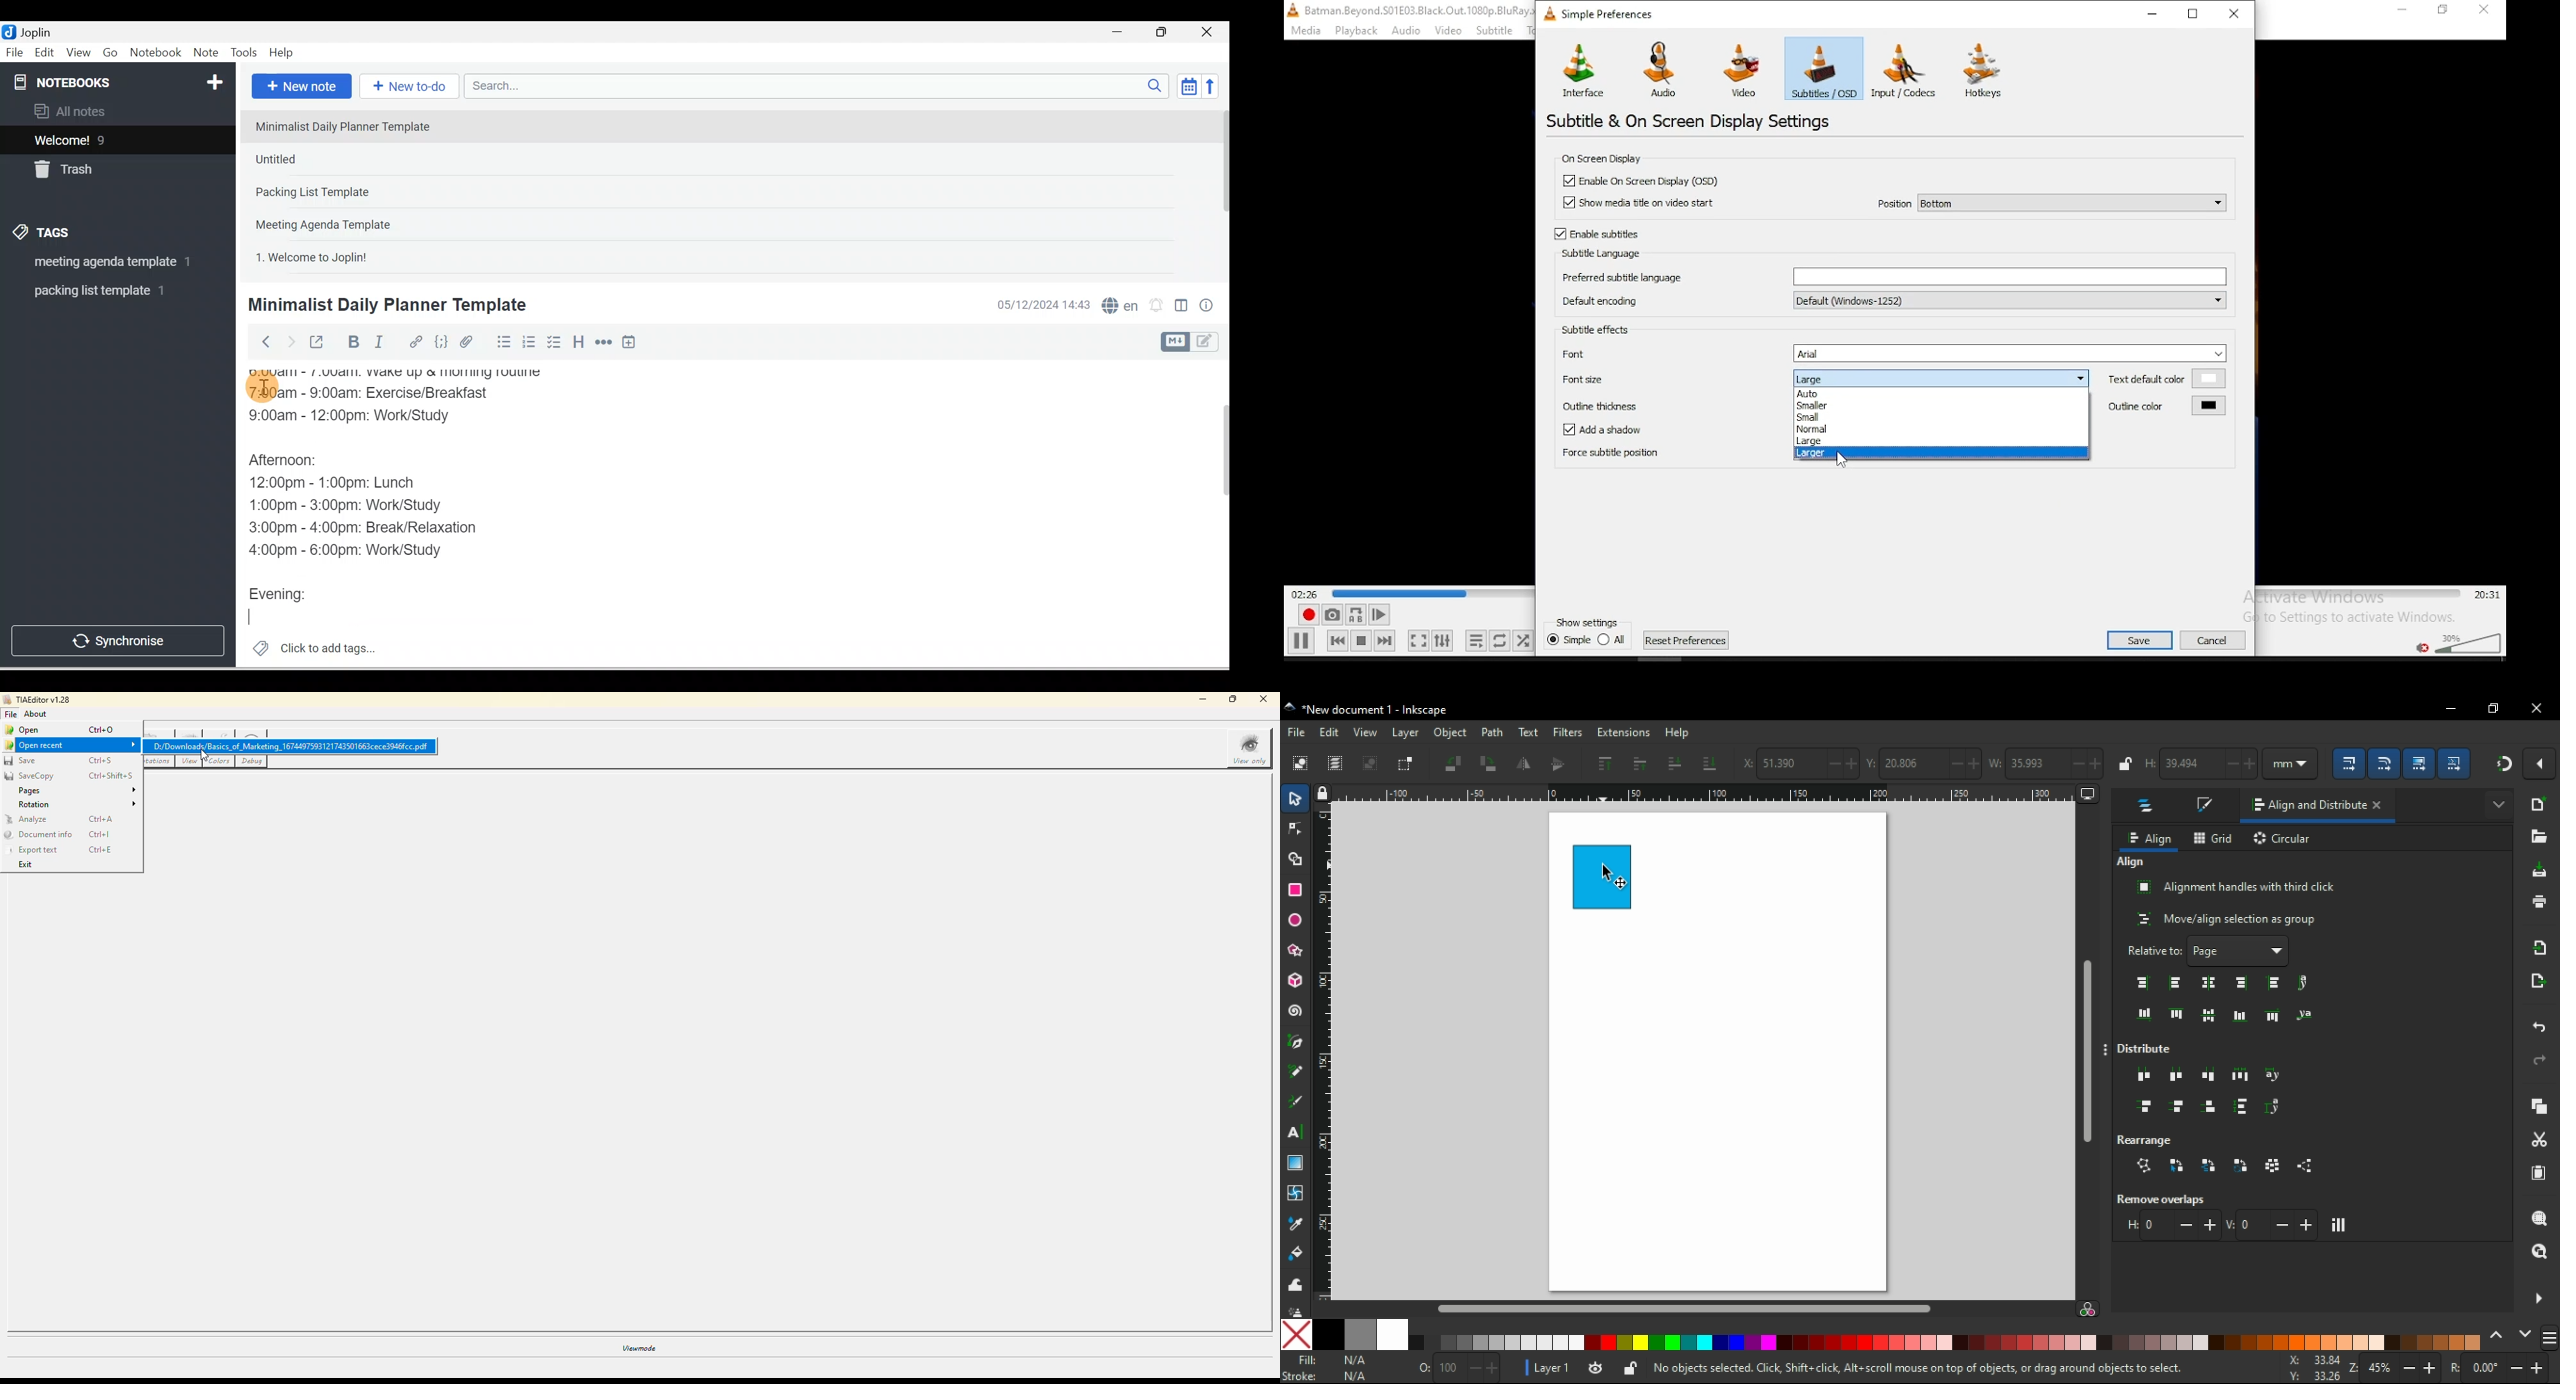 Image resolution: width=2576 pixels, height=1400 pixels. I want to click on Search bar, so click(821, 86).